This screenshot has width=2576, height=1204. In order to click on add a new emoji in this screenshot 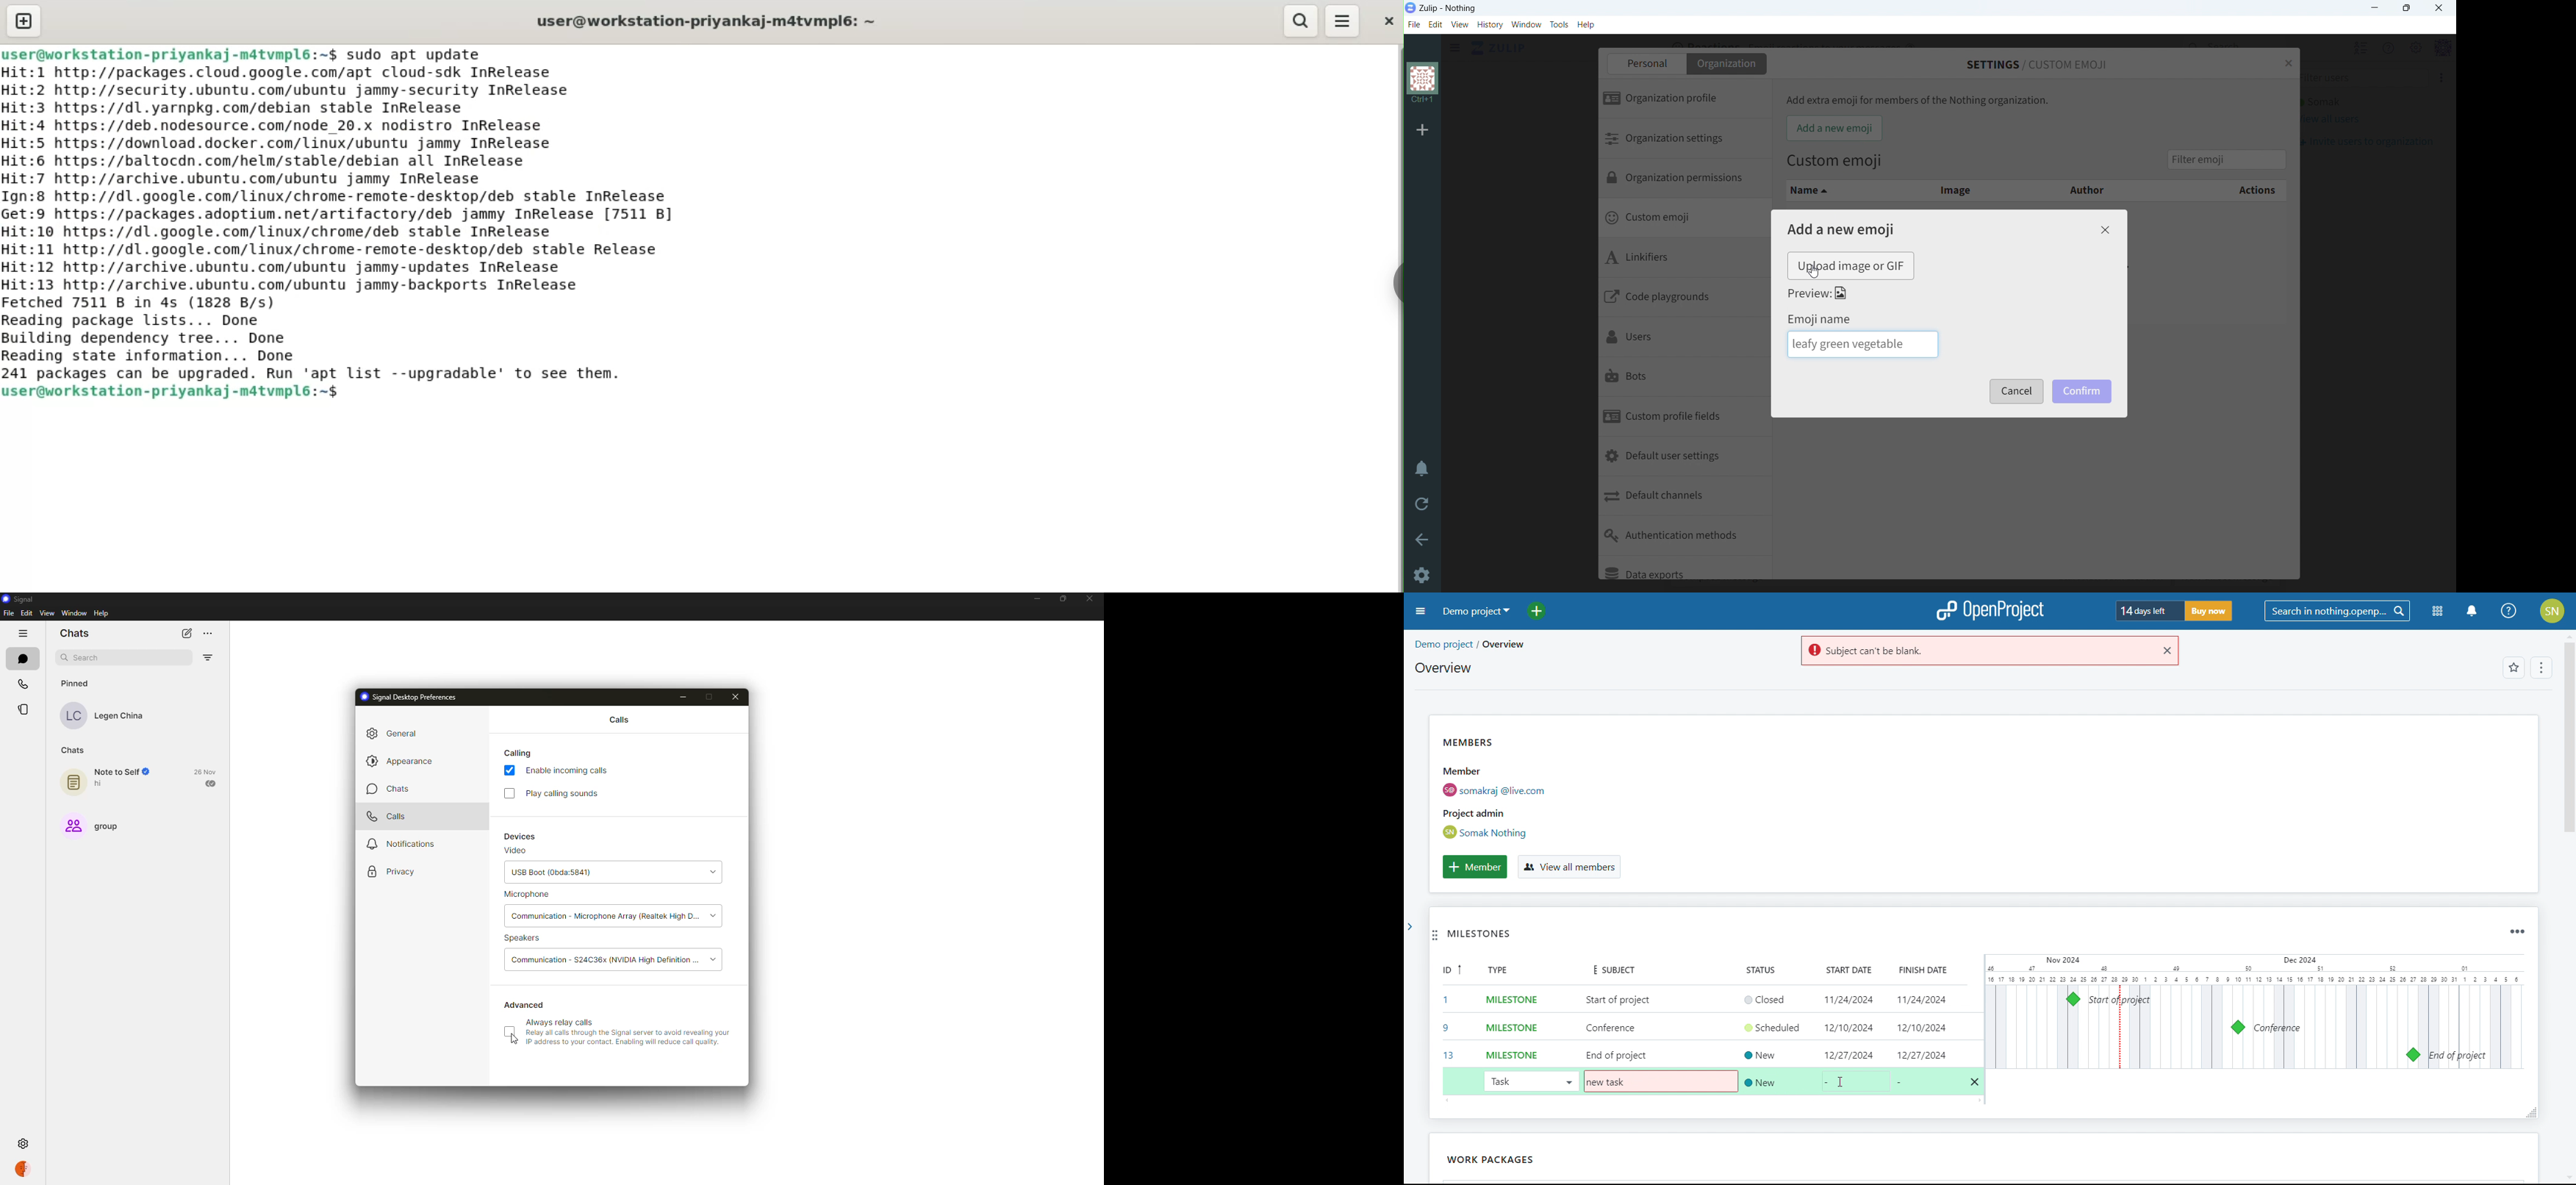, I will do `click(1834, 128)`.